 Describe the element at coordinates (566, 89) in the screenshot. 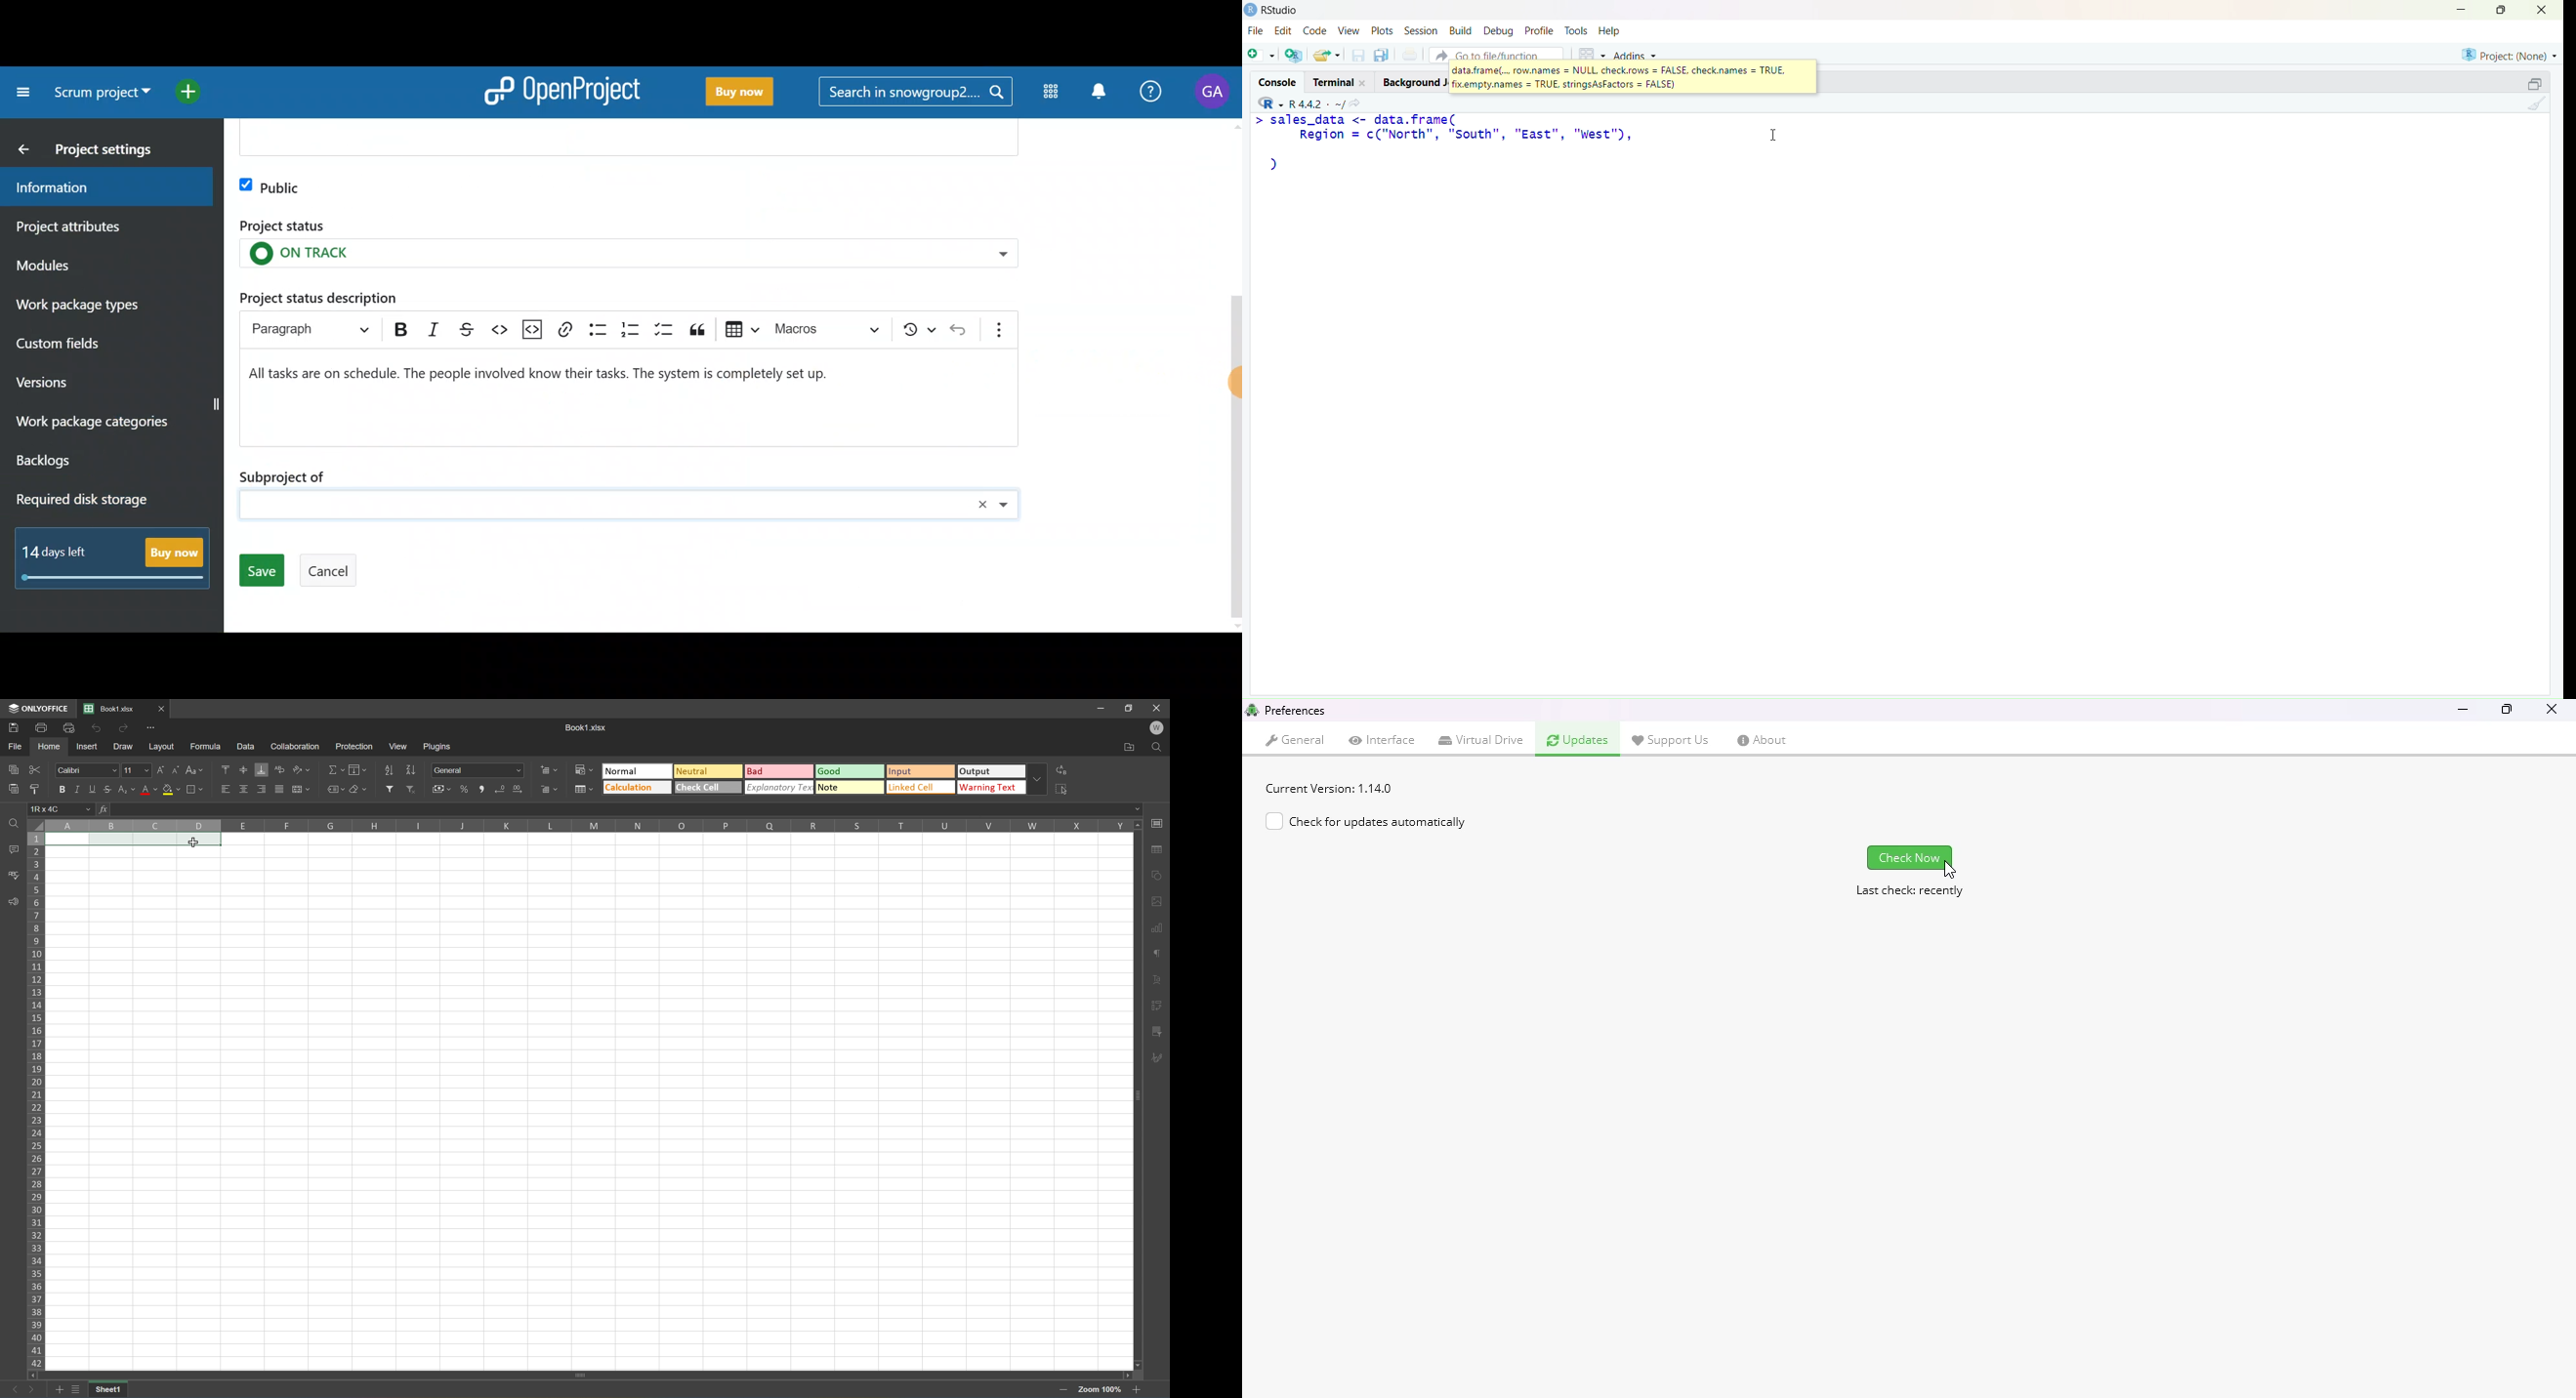

I see `OpenProject` at that location.